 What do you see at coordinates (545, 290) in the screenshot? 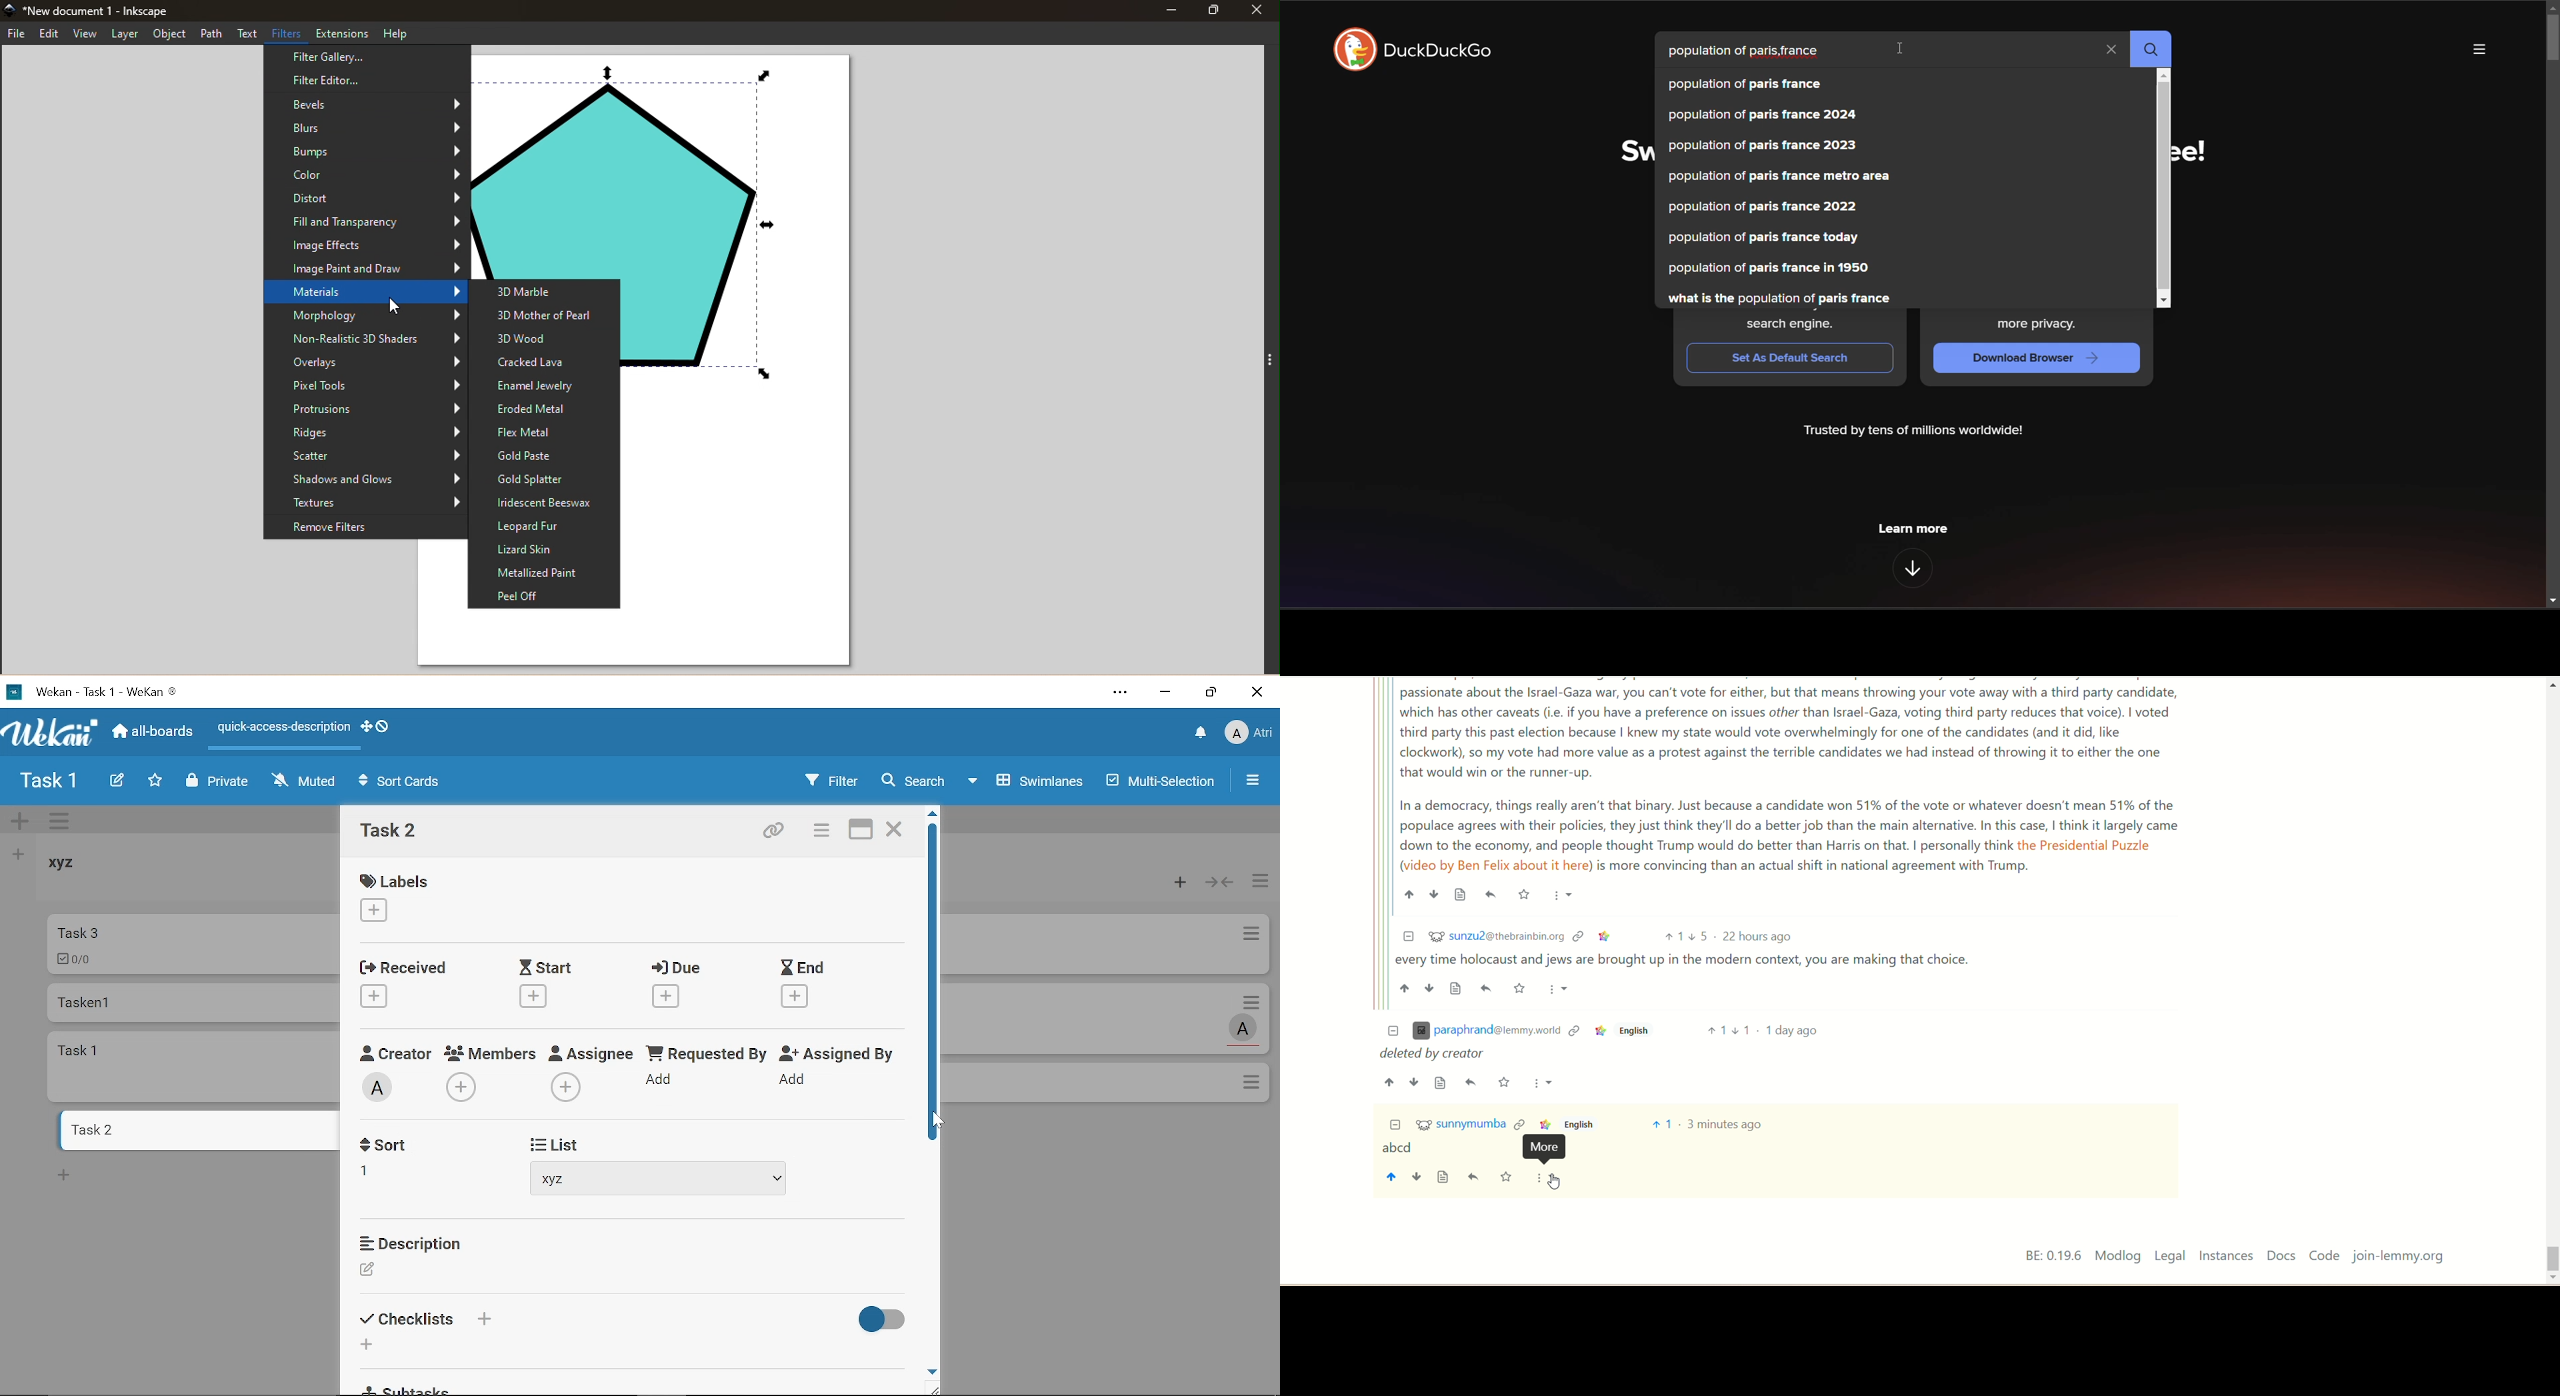
I see `3D Marble` at bounding box center [545, 290].